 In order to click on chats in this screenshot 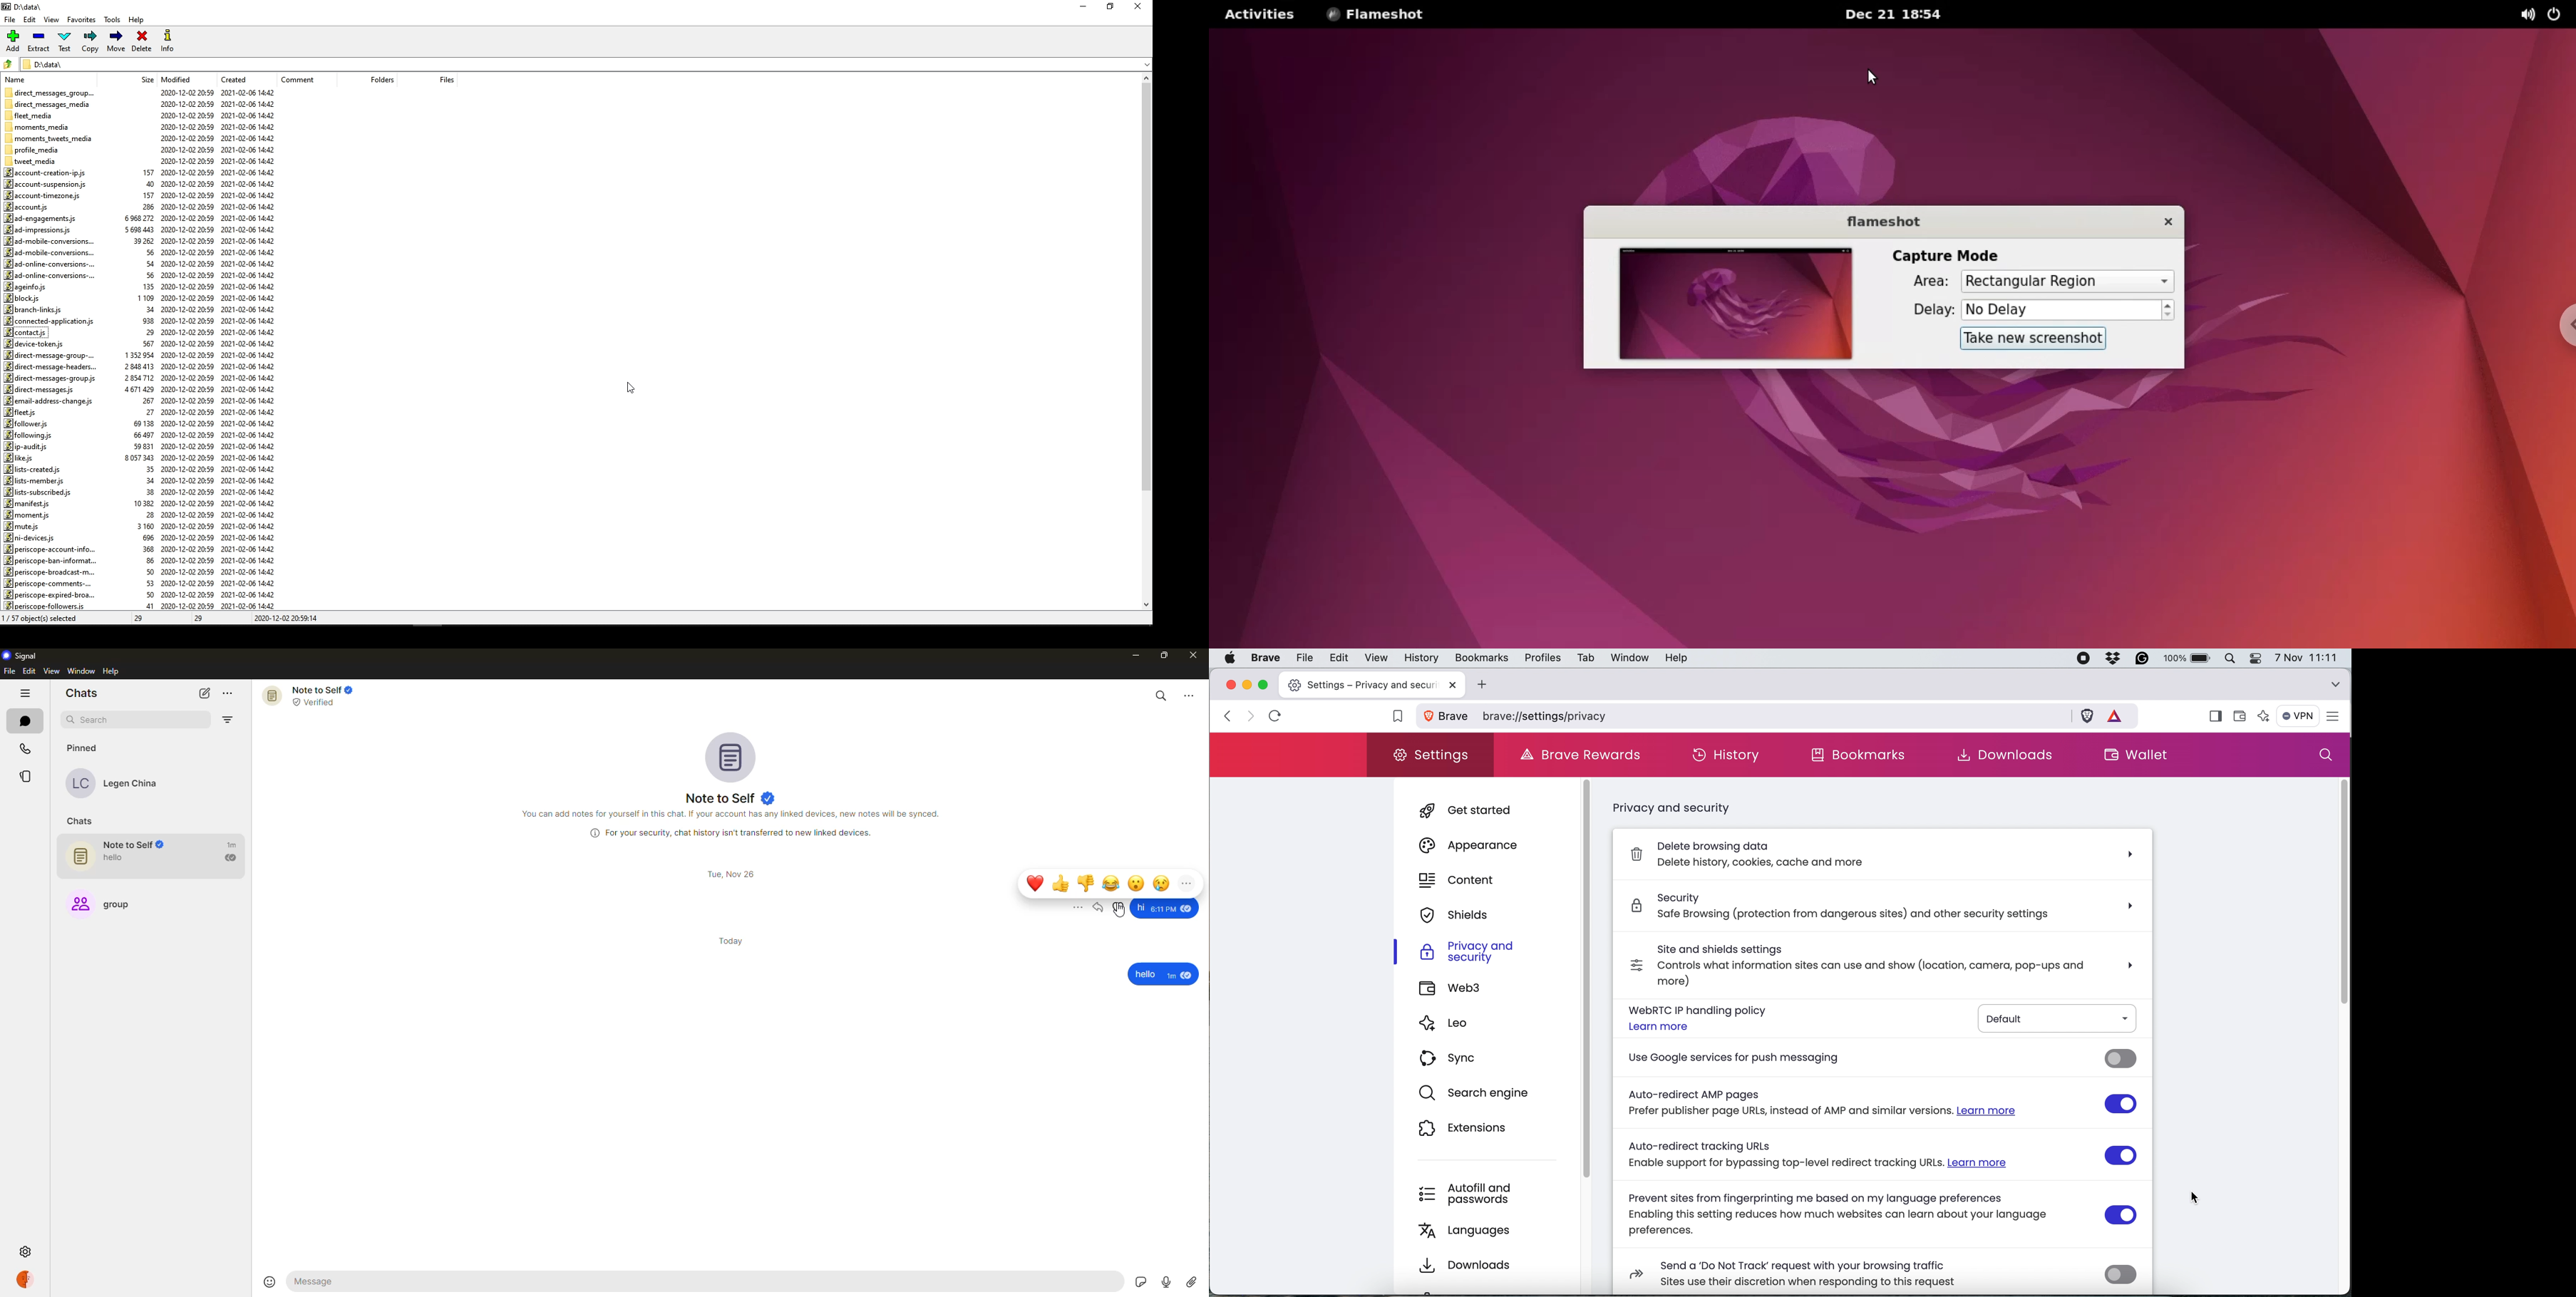, I will do `click(81, 692)`.